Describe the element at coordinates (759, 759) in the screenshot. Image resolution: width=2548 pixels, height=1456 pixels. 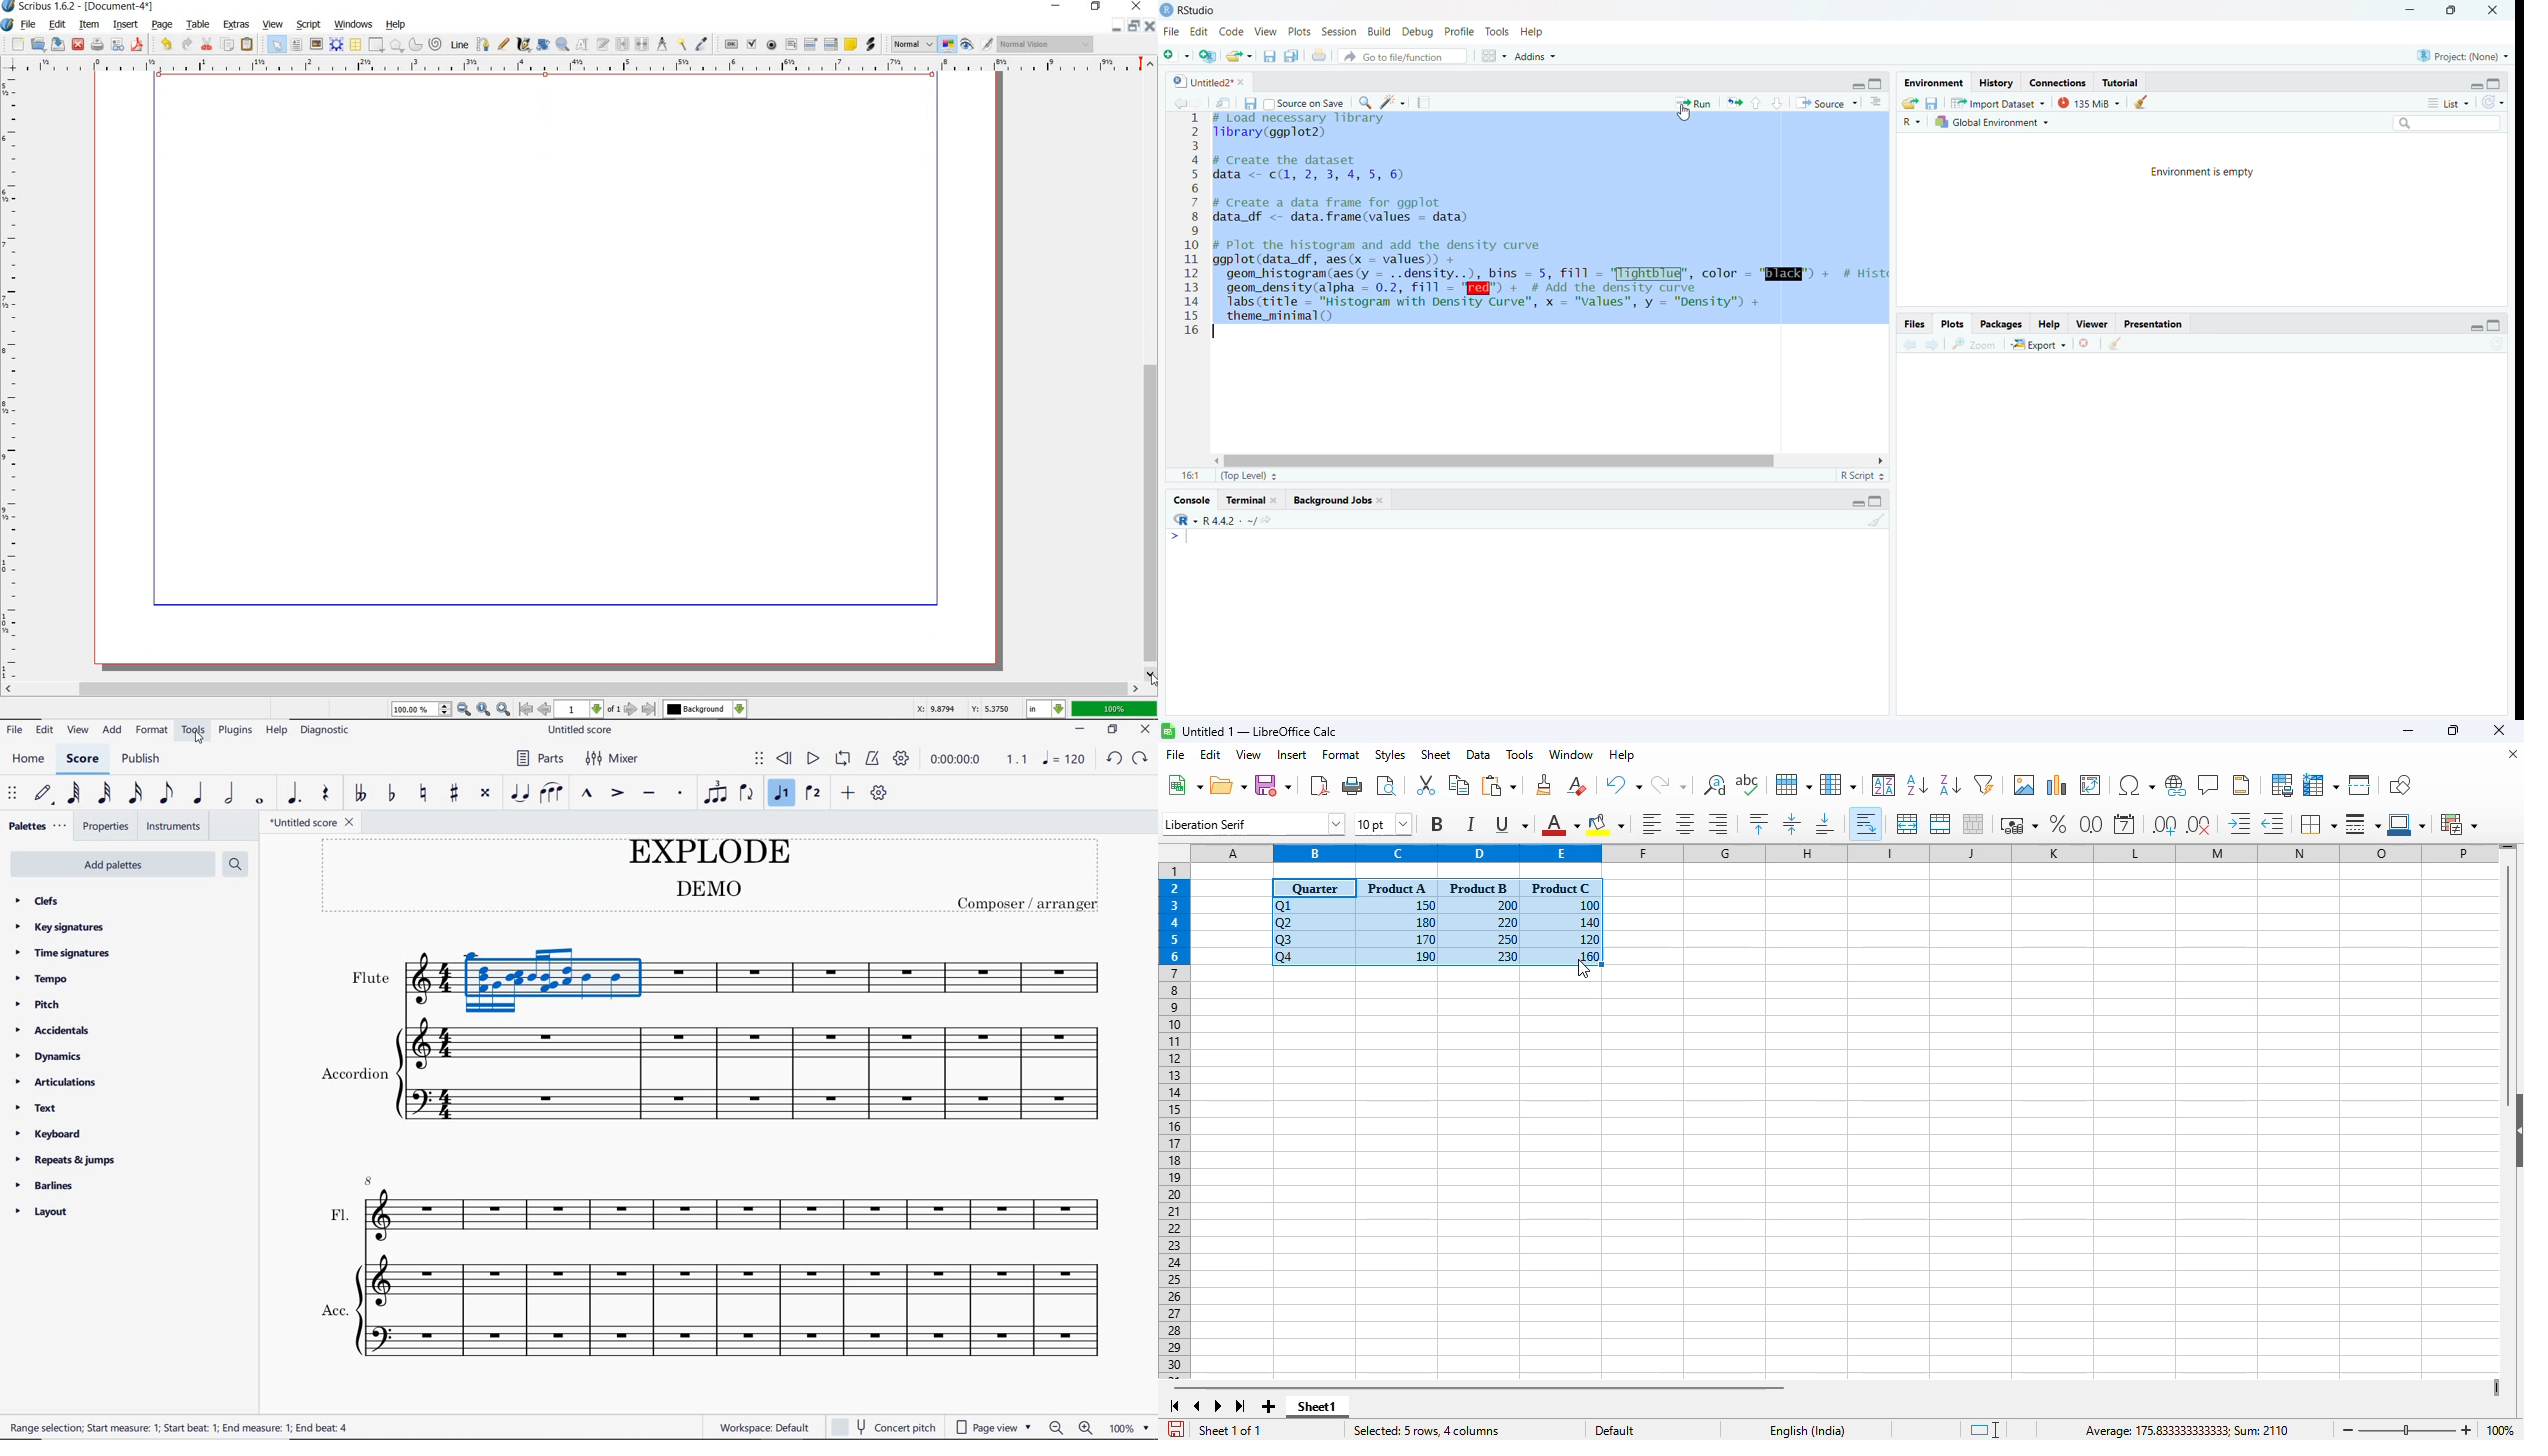
I see `select to move` at that location.